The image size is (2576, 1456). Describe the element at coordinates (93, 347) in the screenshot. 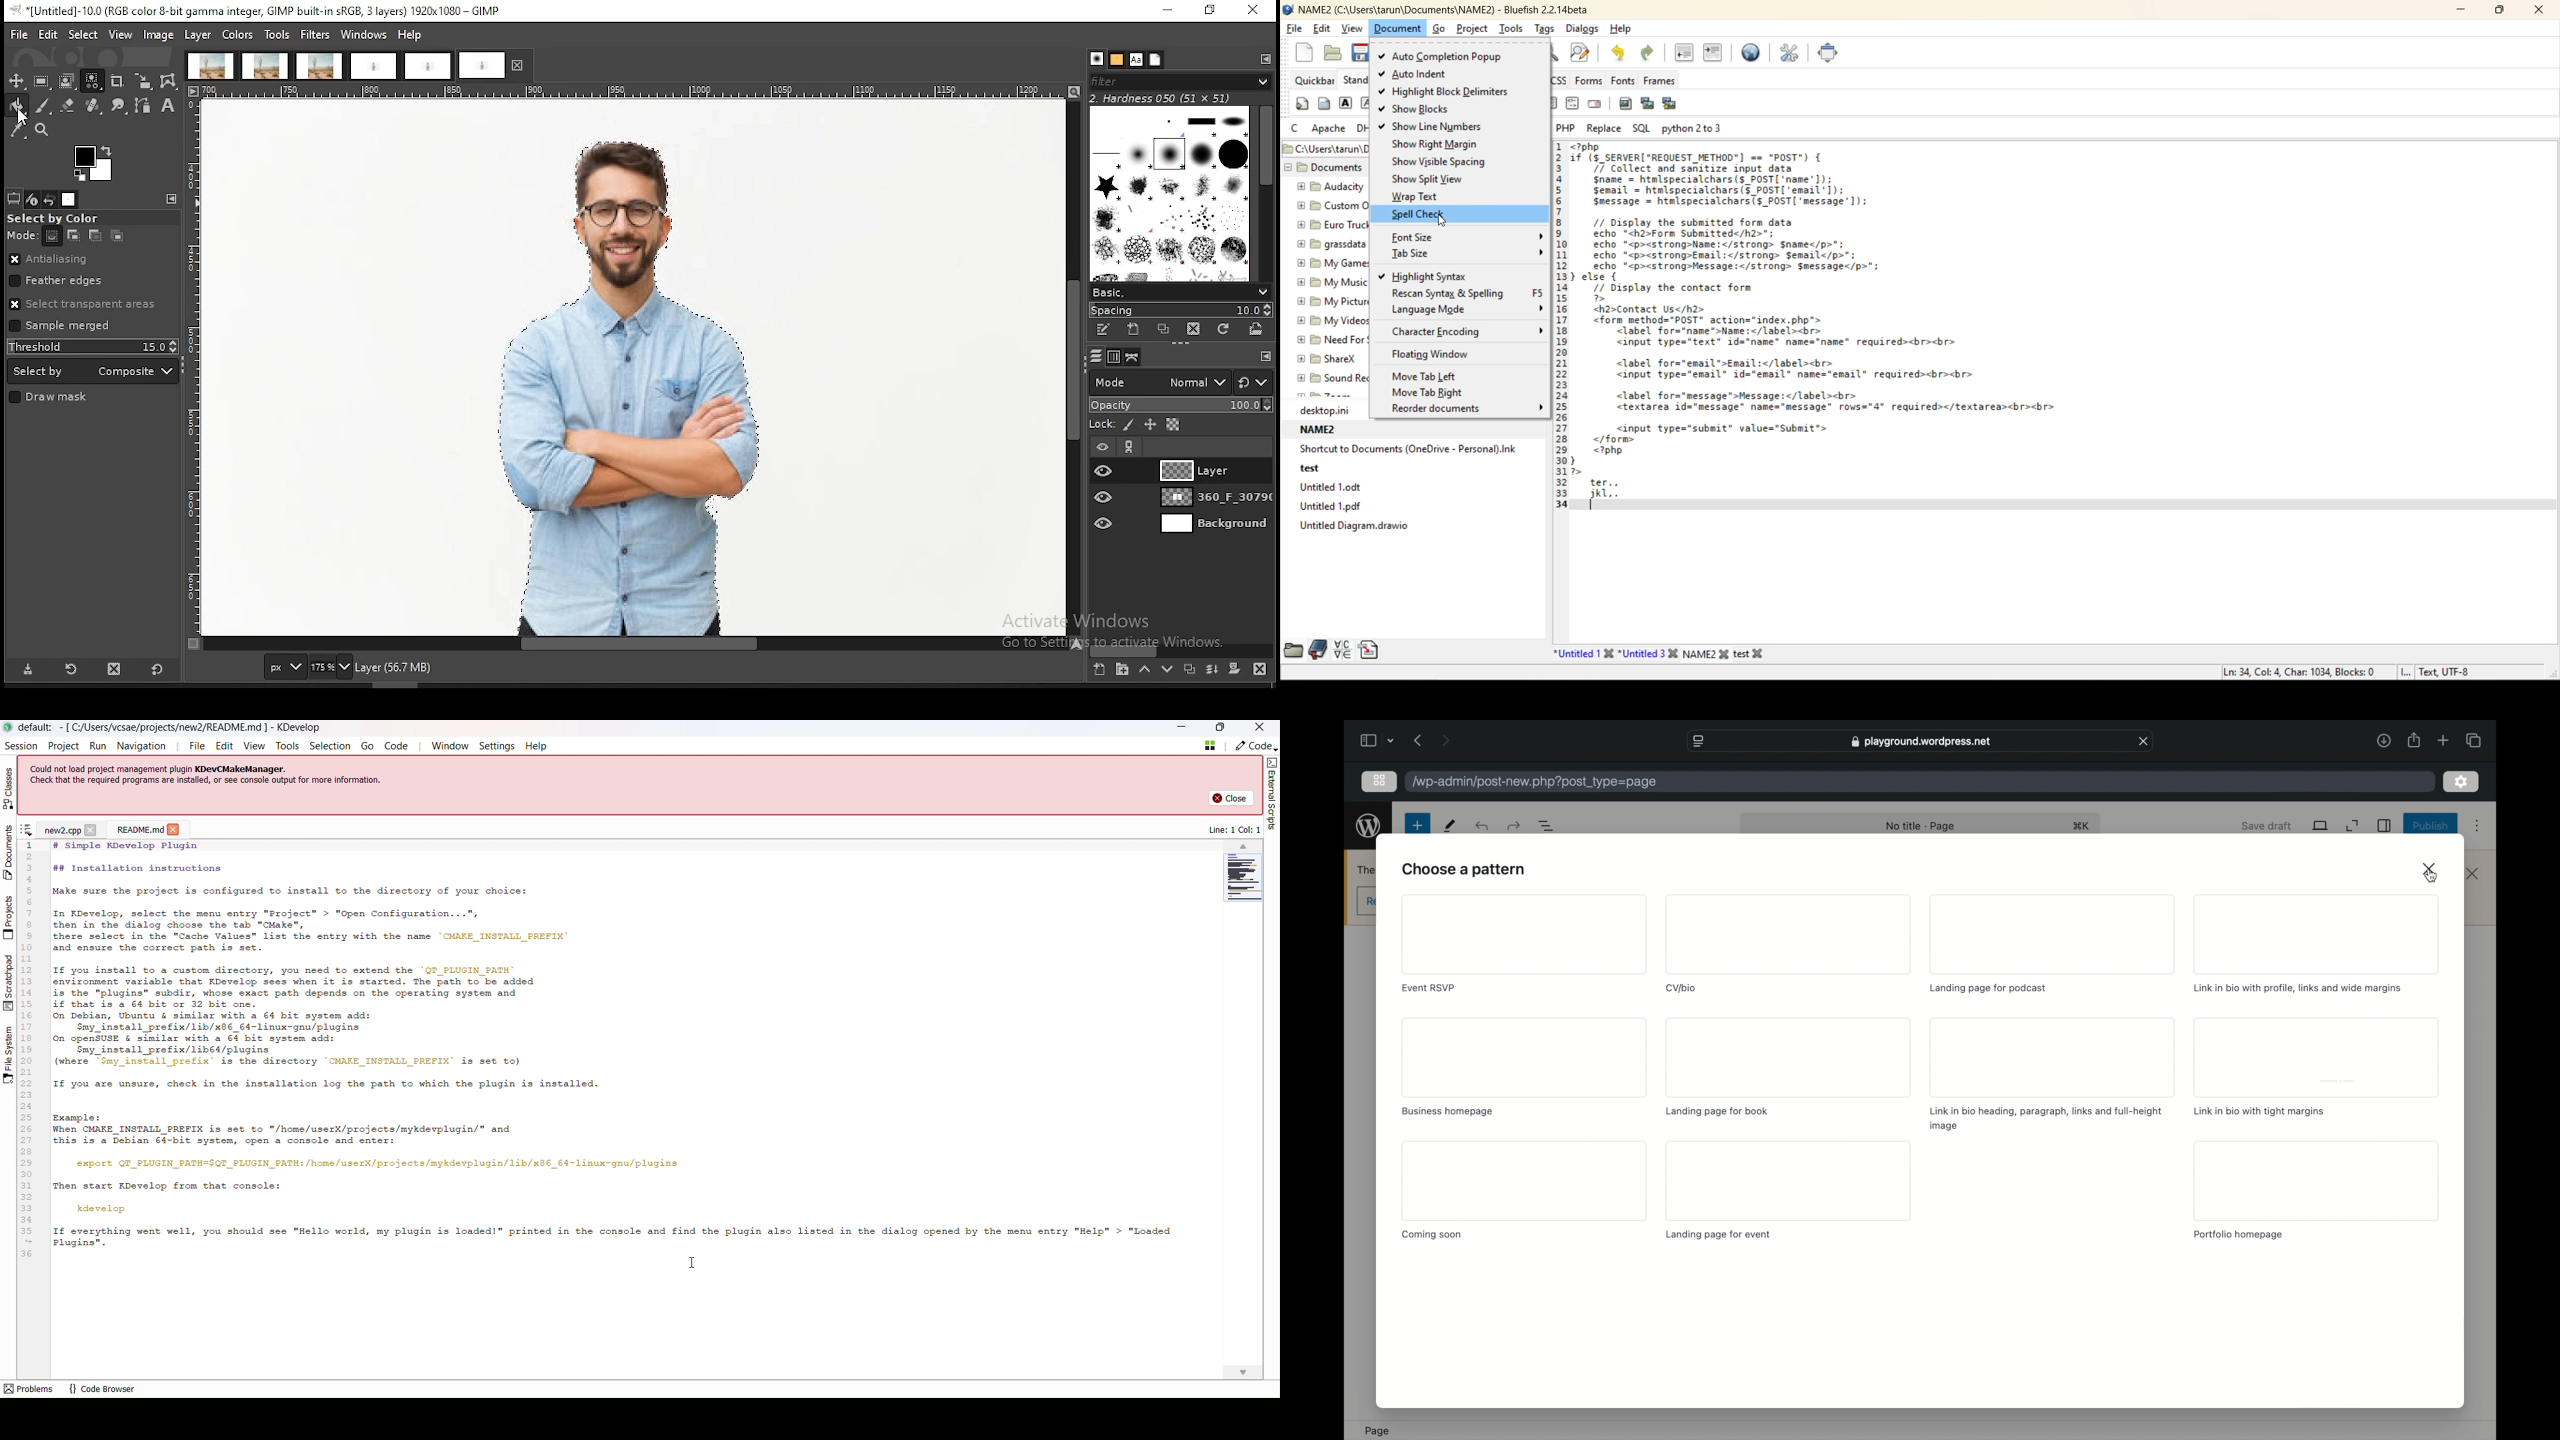

I see `threshold` at that location.